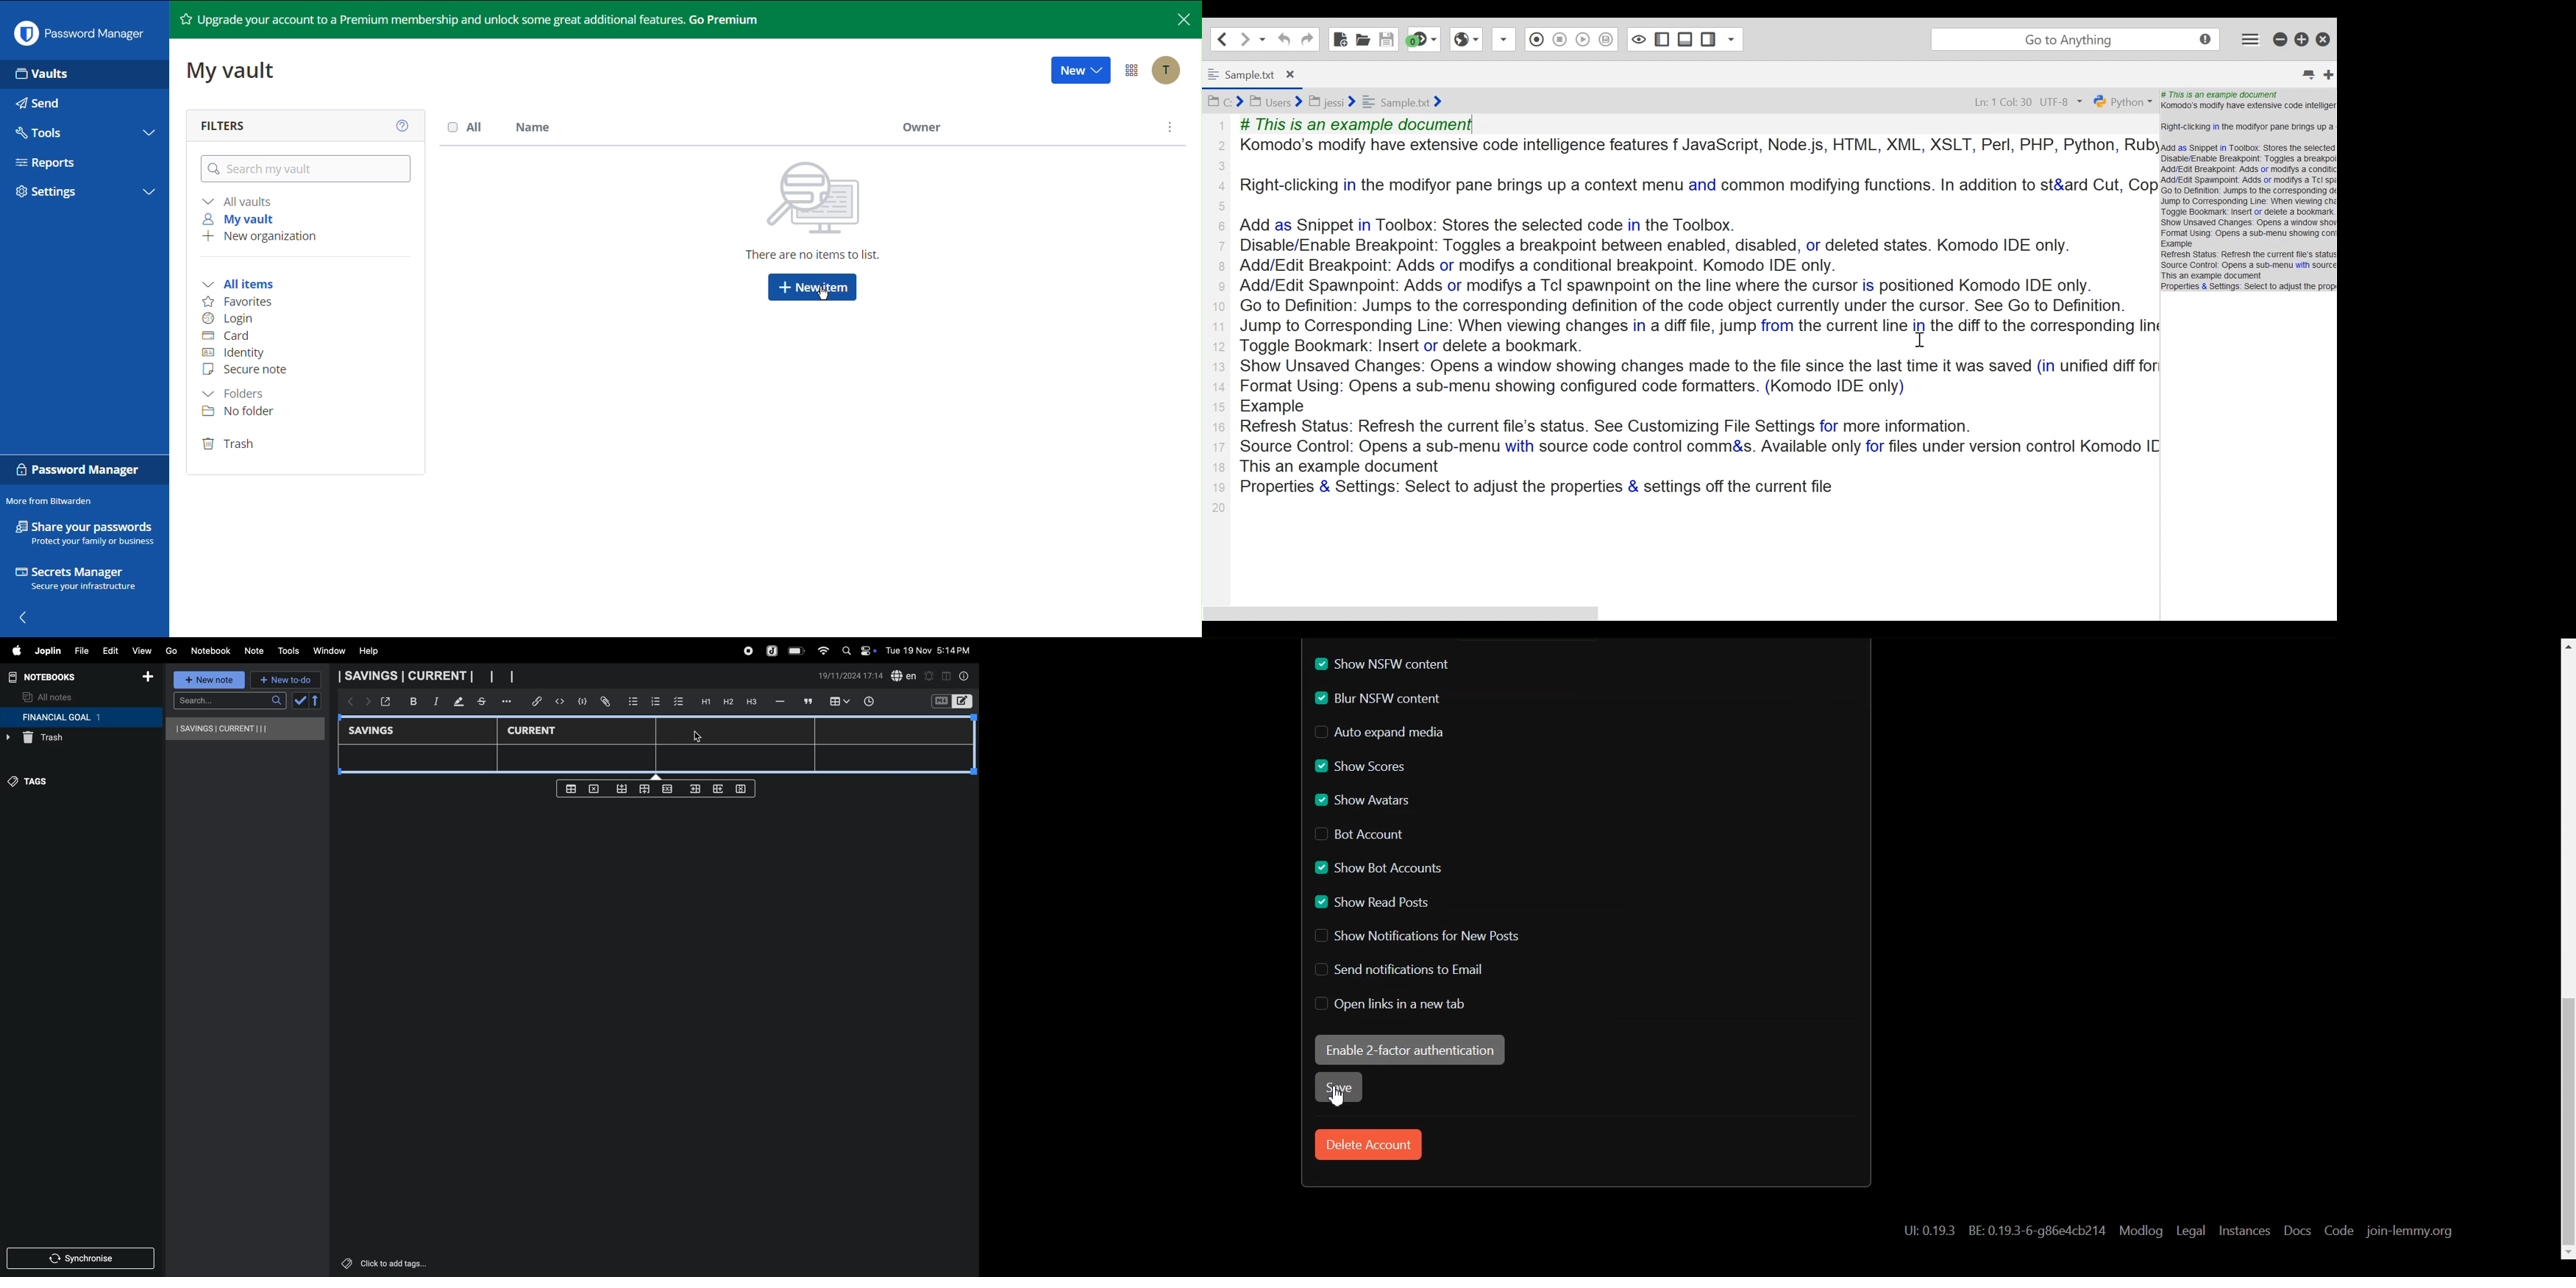  What do you see at coordinates (455, 702) in the screenshot?
I see `mark` at bounding box center [455, 702].